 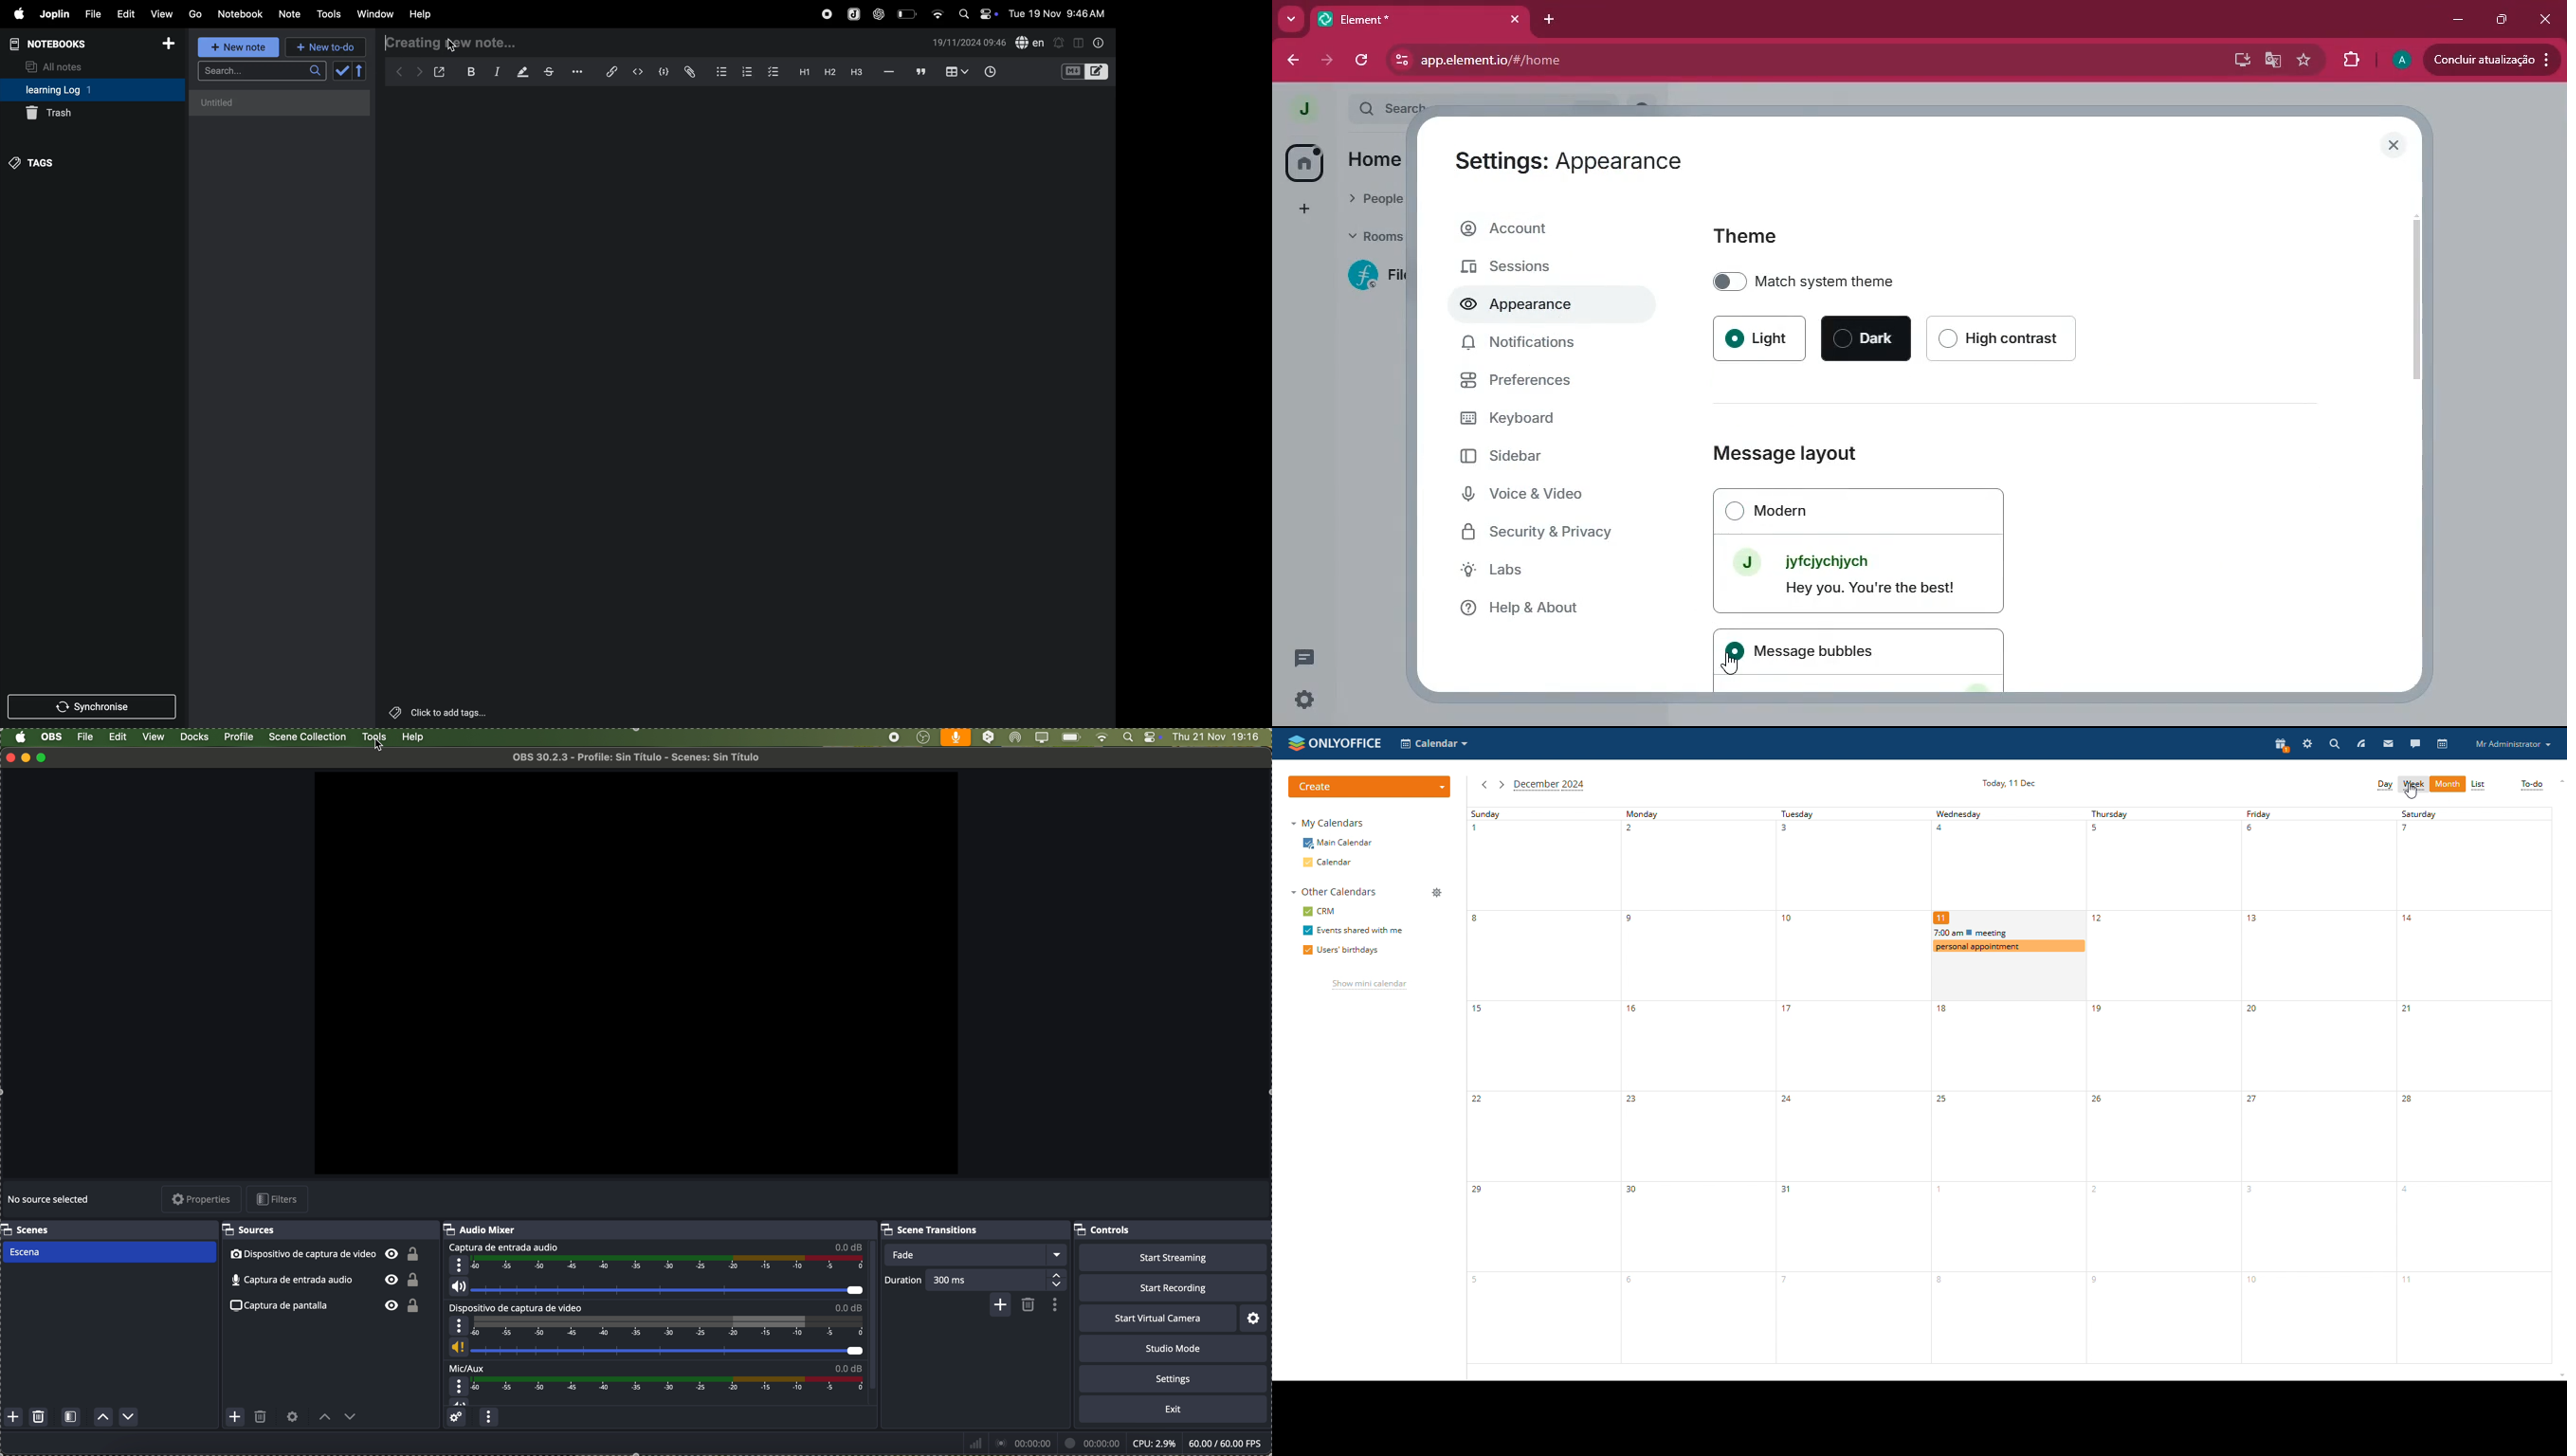 I want to click on remove, so click(x=1029, y=1306).